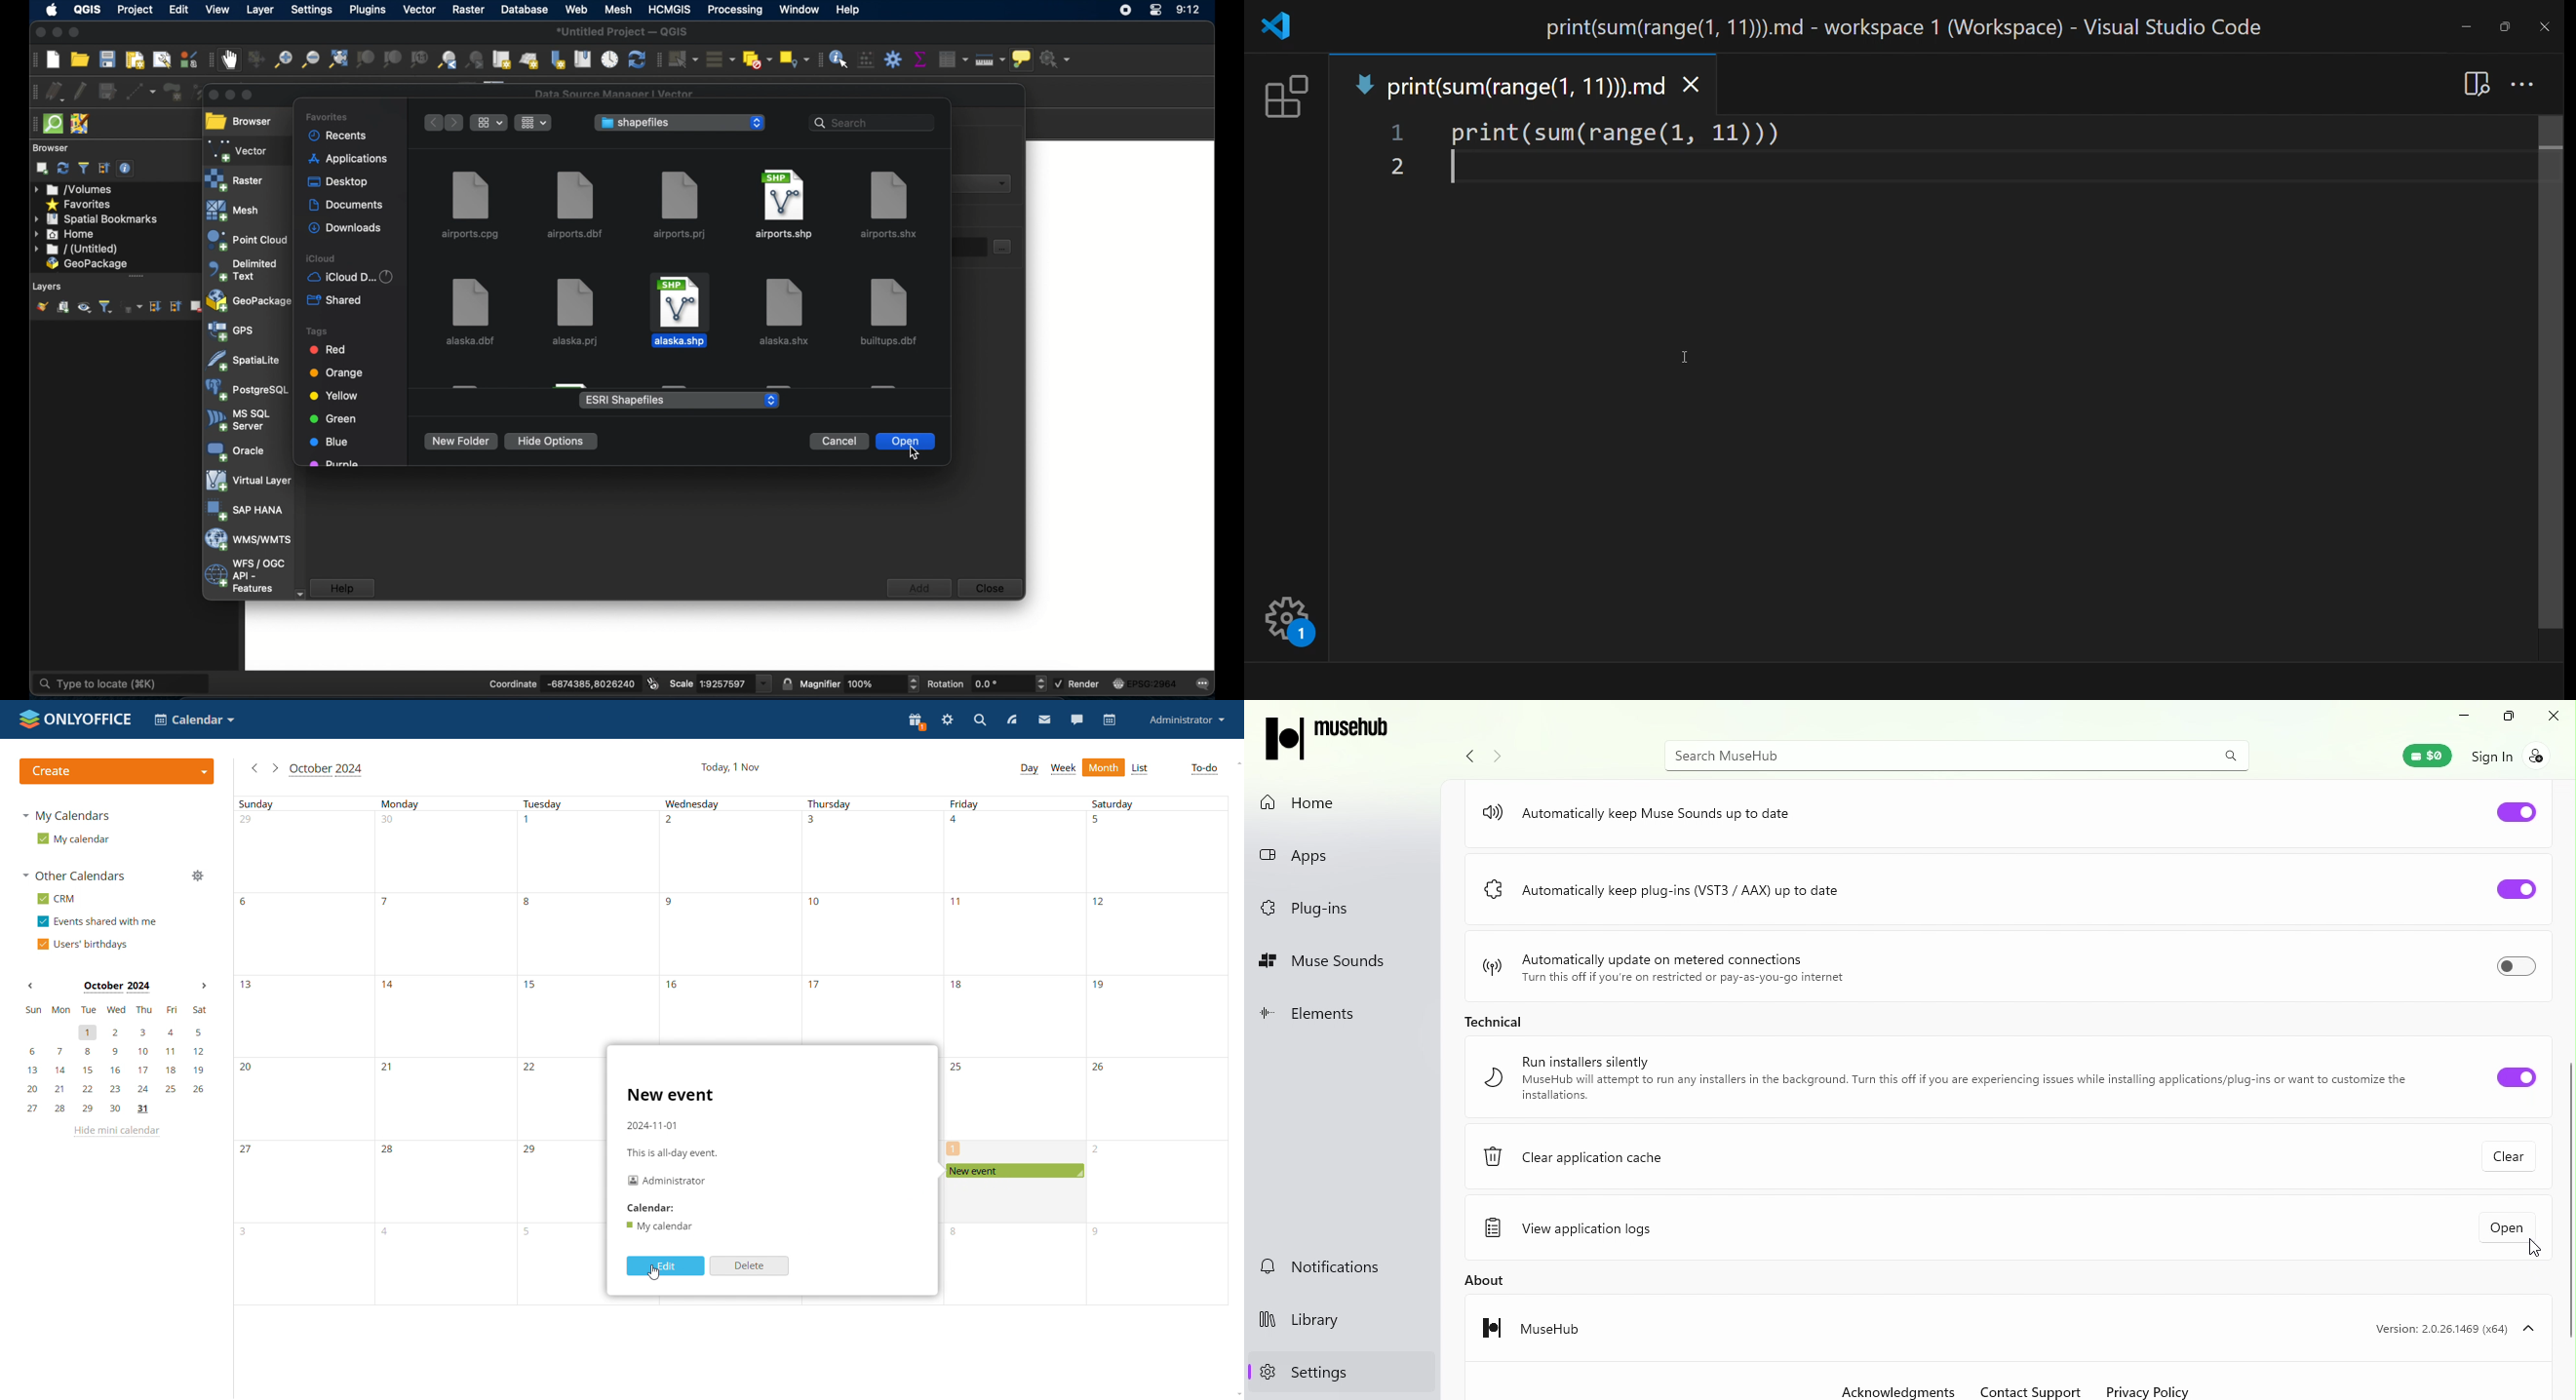  Describe the element at coordinates (530, 62) in the screenshot. I see `new 3d map view` at that location.